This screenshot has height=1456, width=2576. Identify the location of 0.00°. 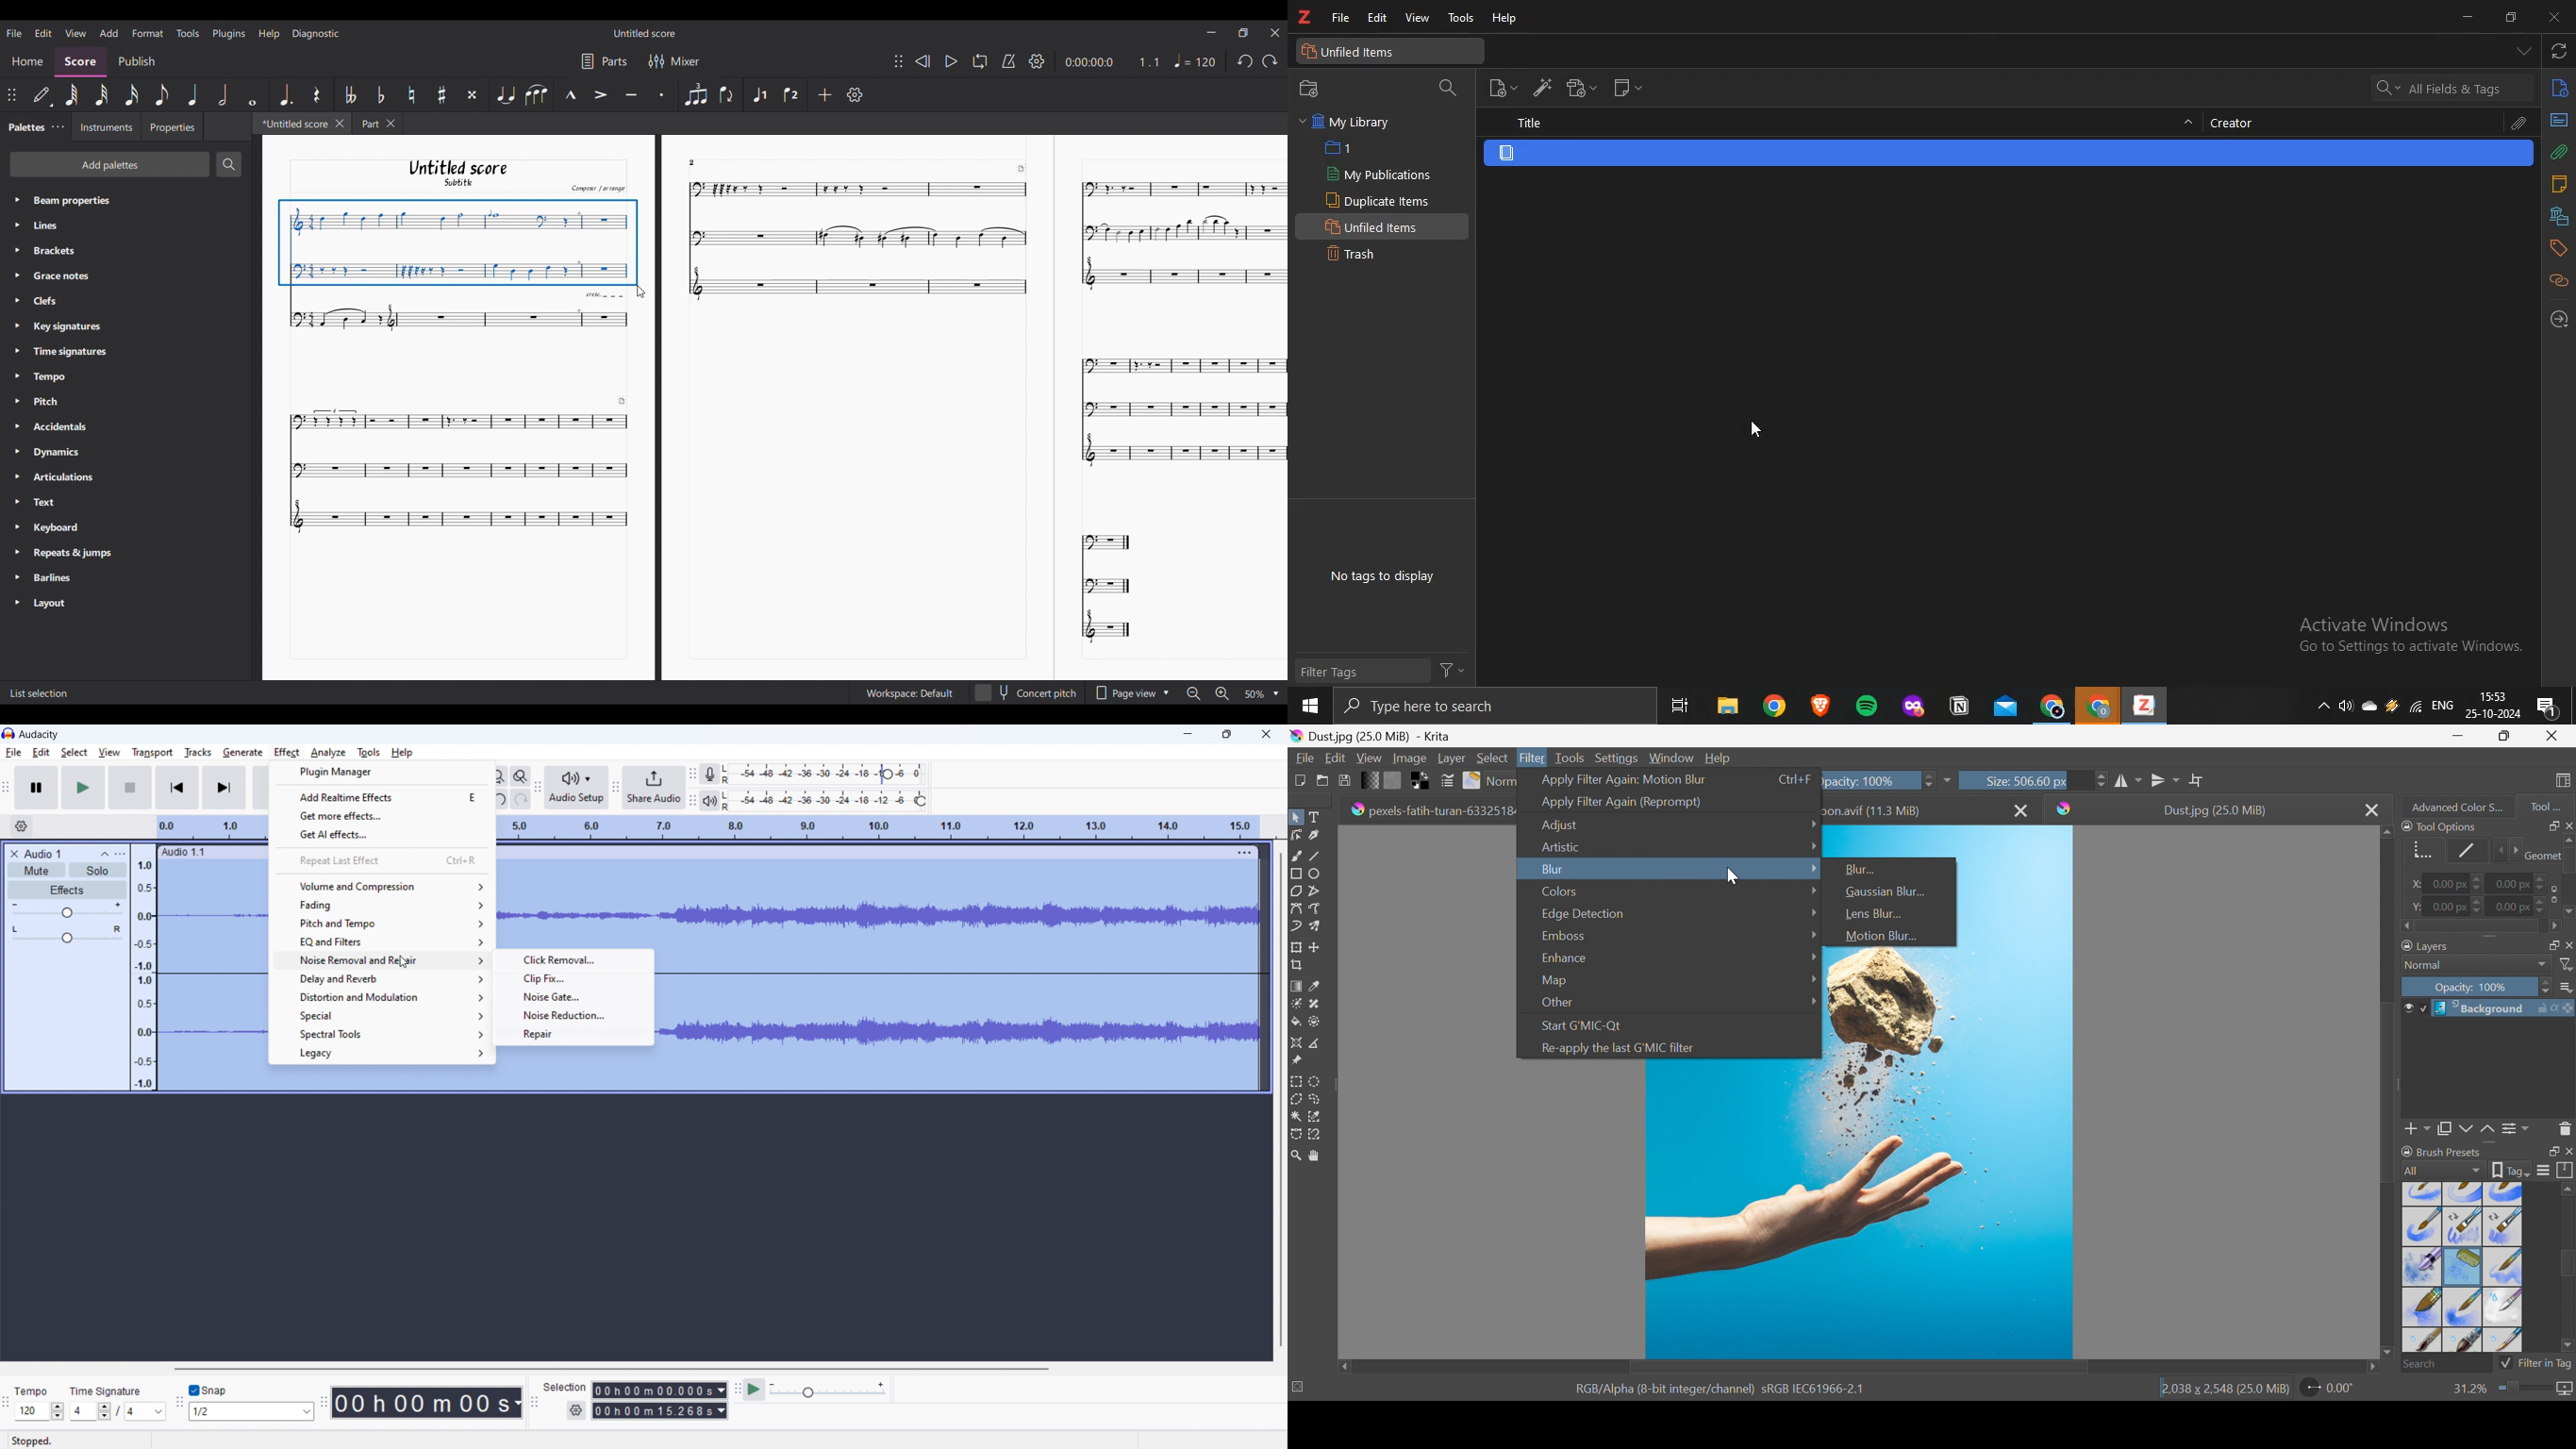
(2328, 1390).